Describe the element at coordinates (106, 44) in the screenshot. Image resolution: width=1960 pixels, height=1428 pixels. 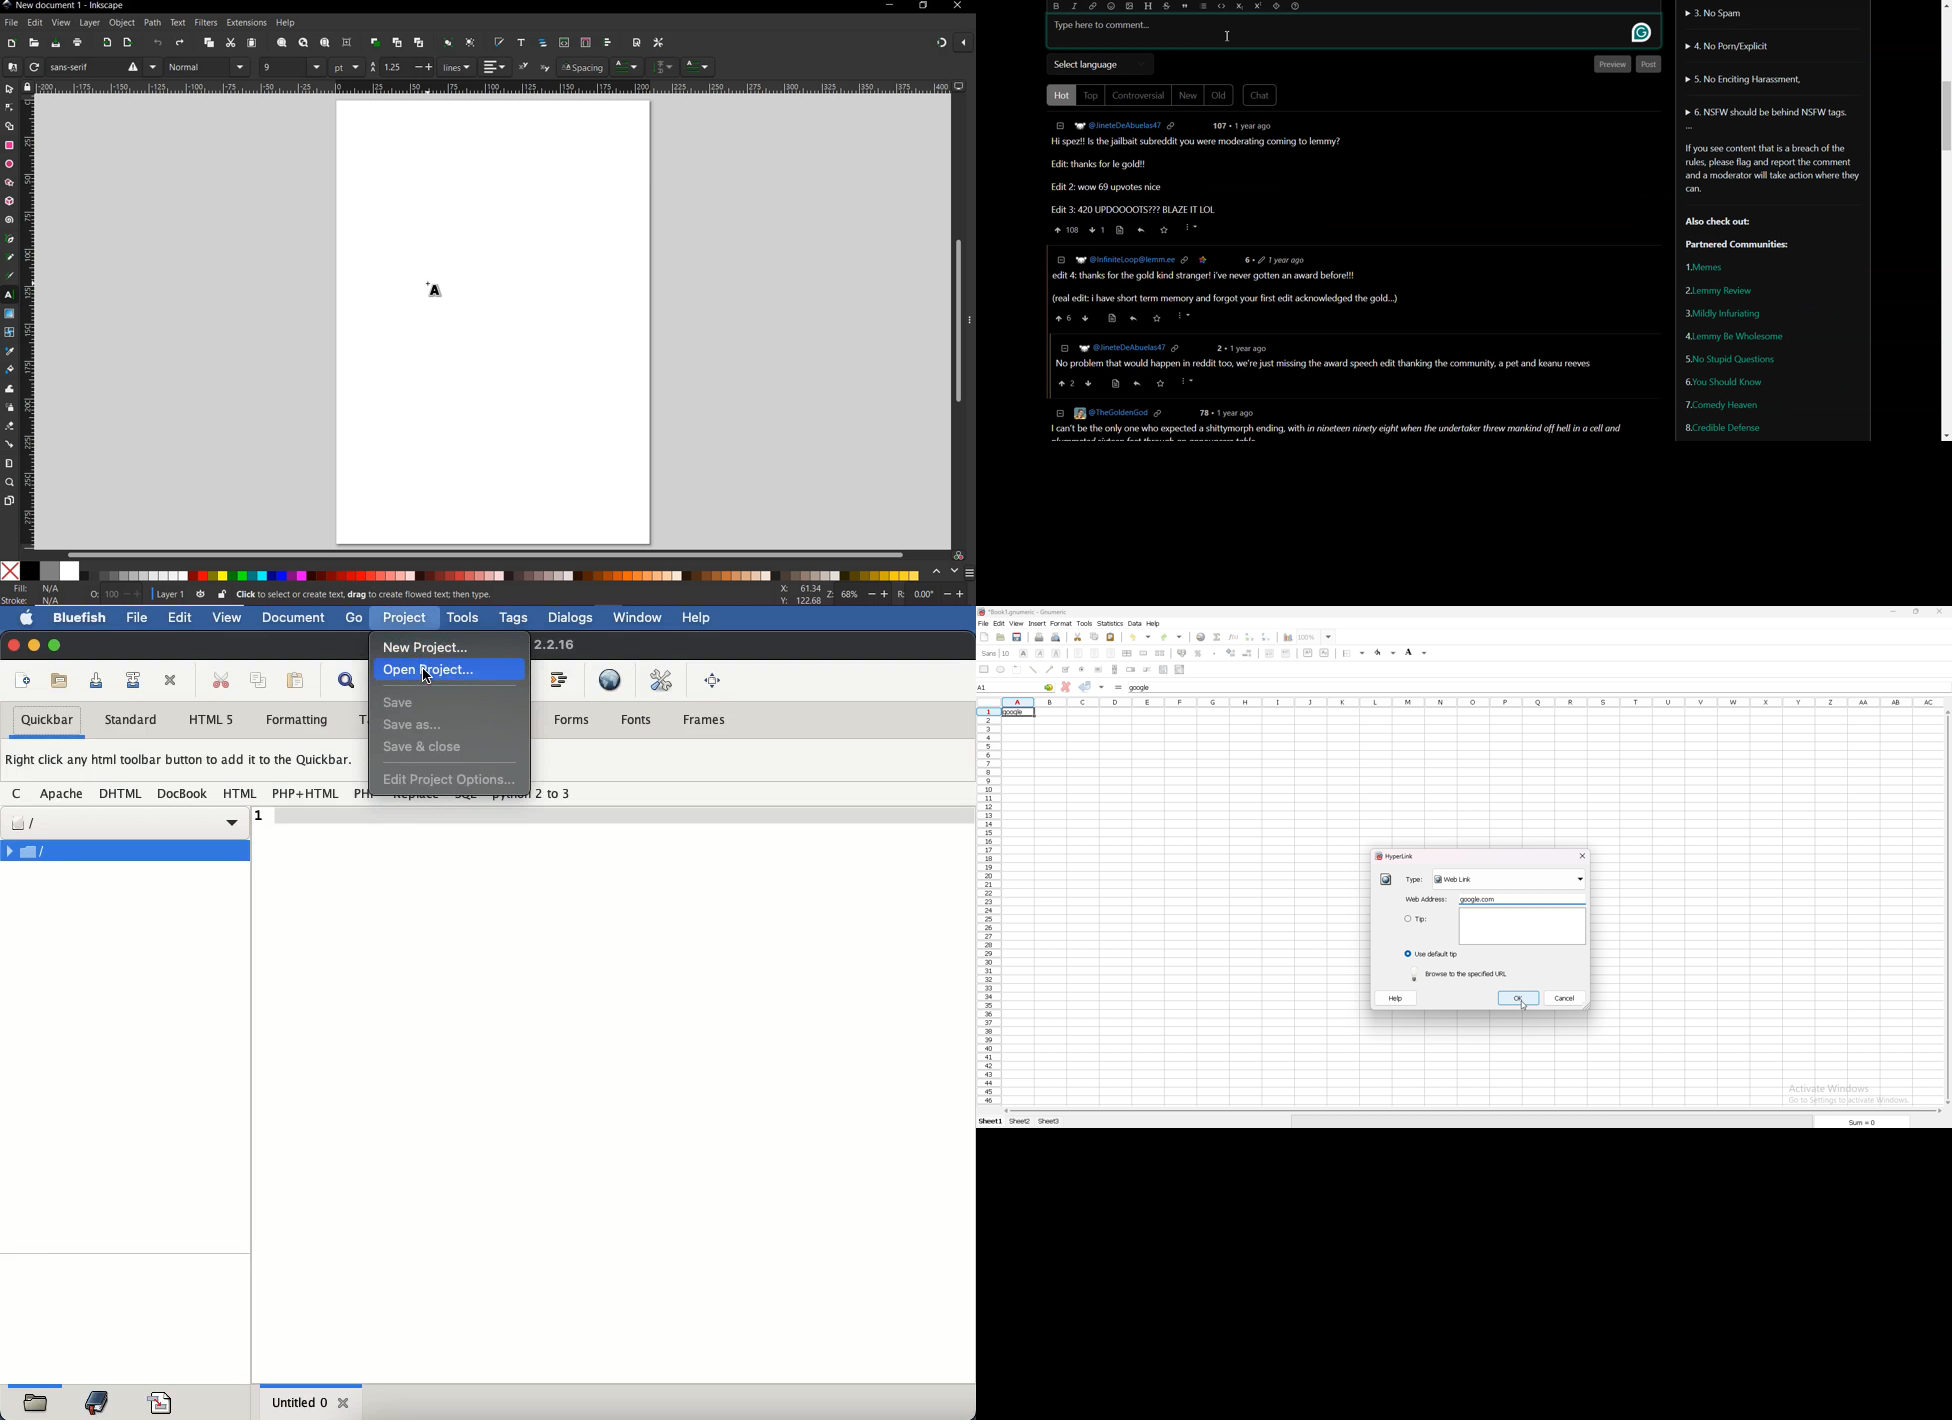
I see `import` at that location.